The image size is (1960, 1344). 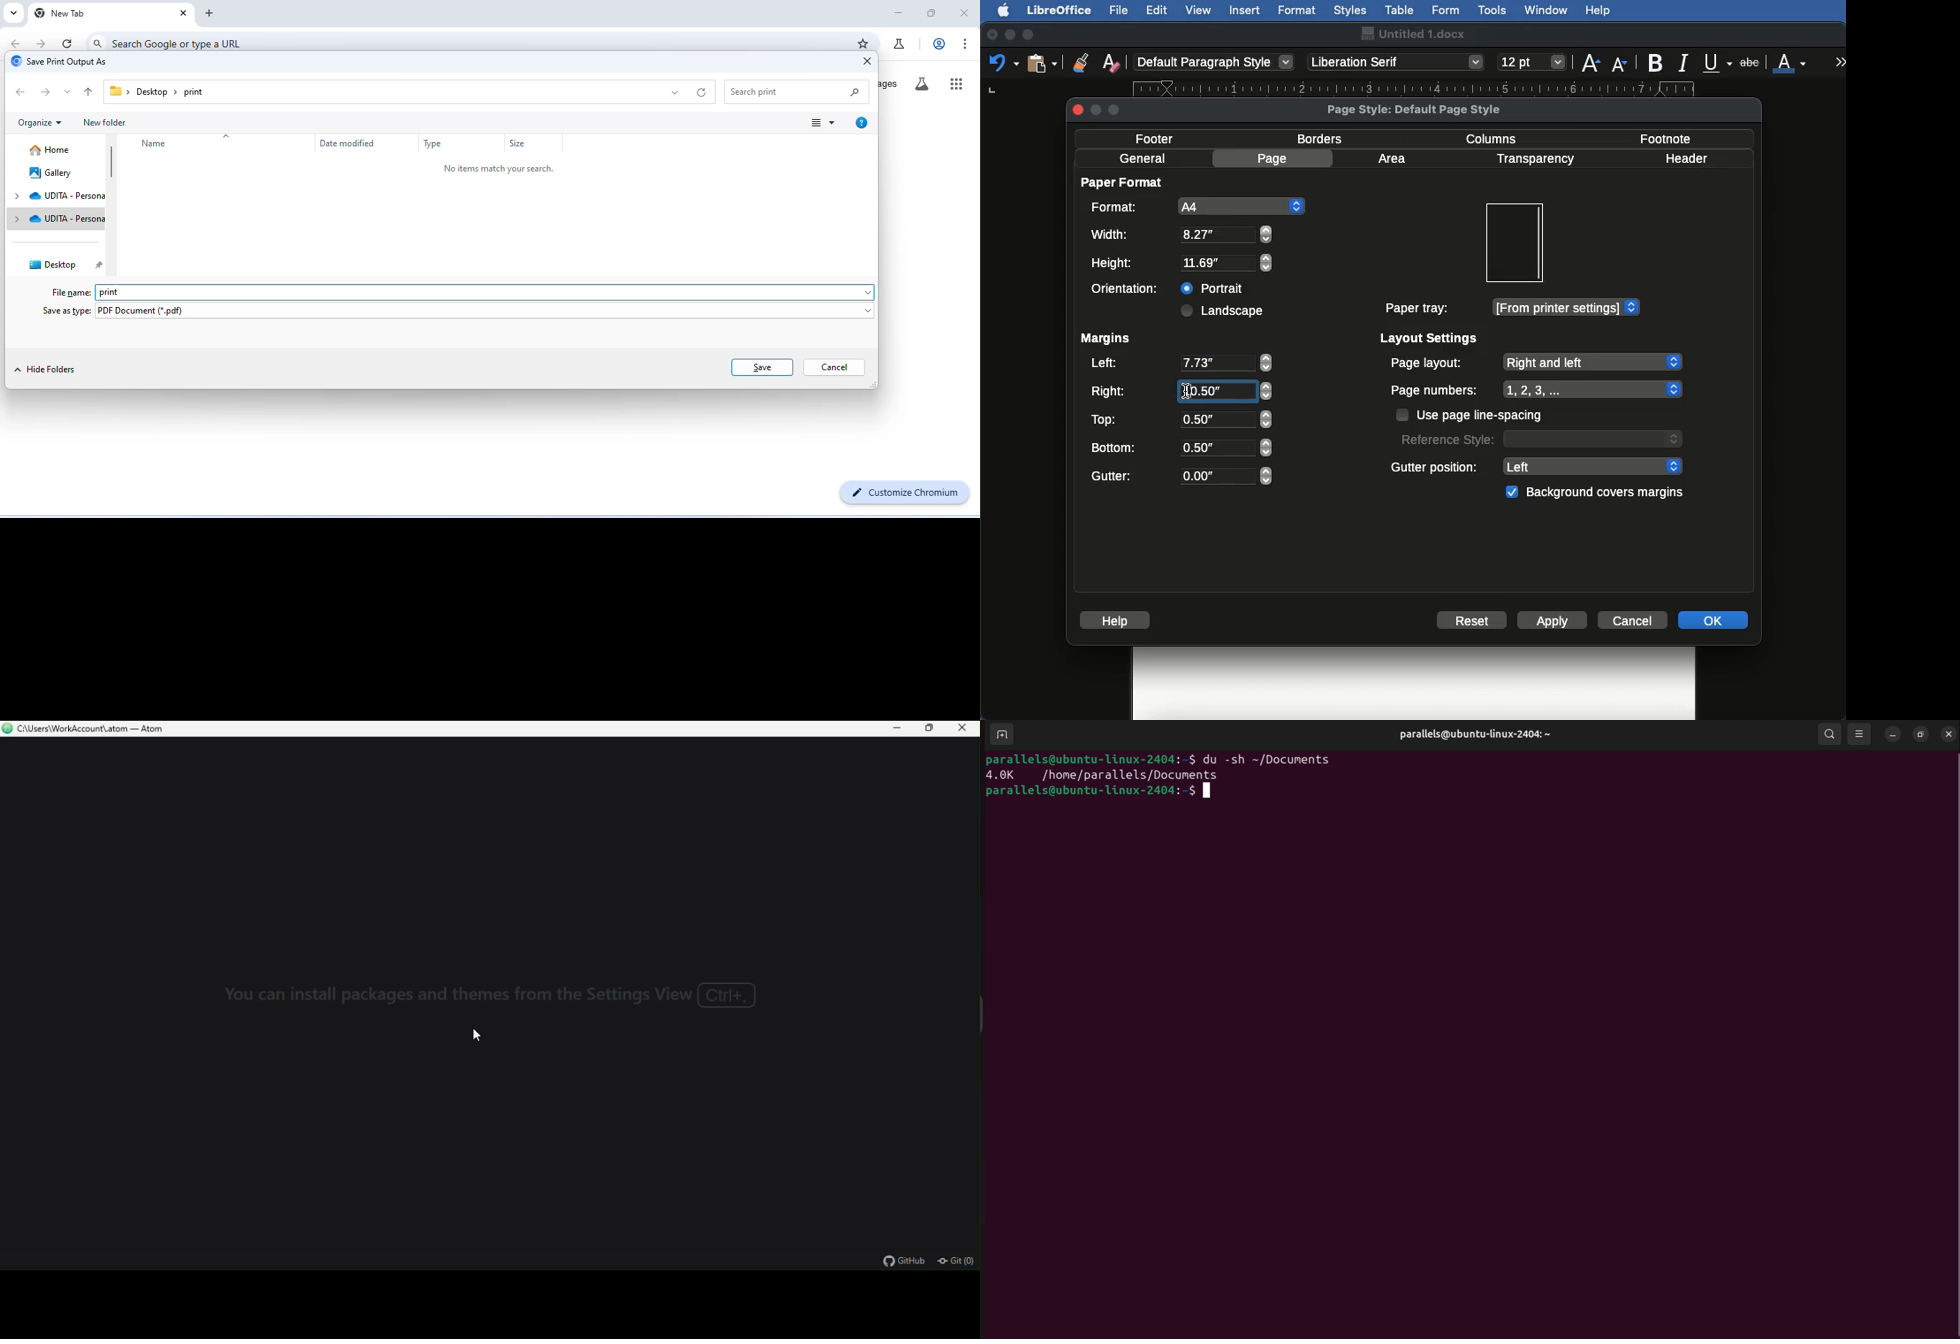 I want to click on Paragraph style, so click(x=1215, y=62).